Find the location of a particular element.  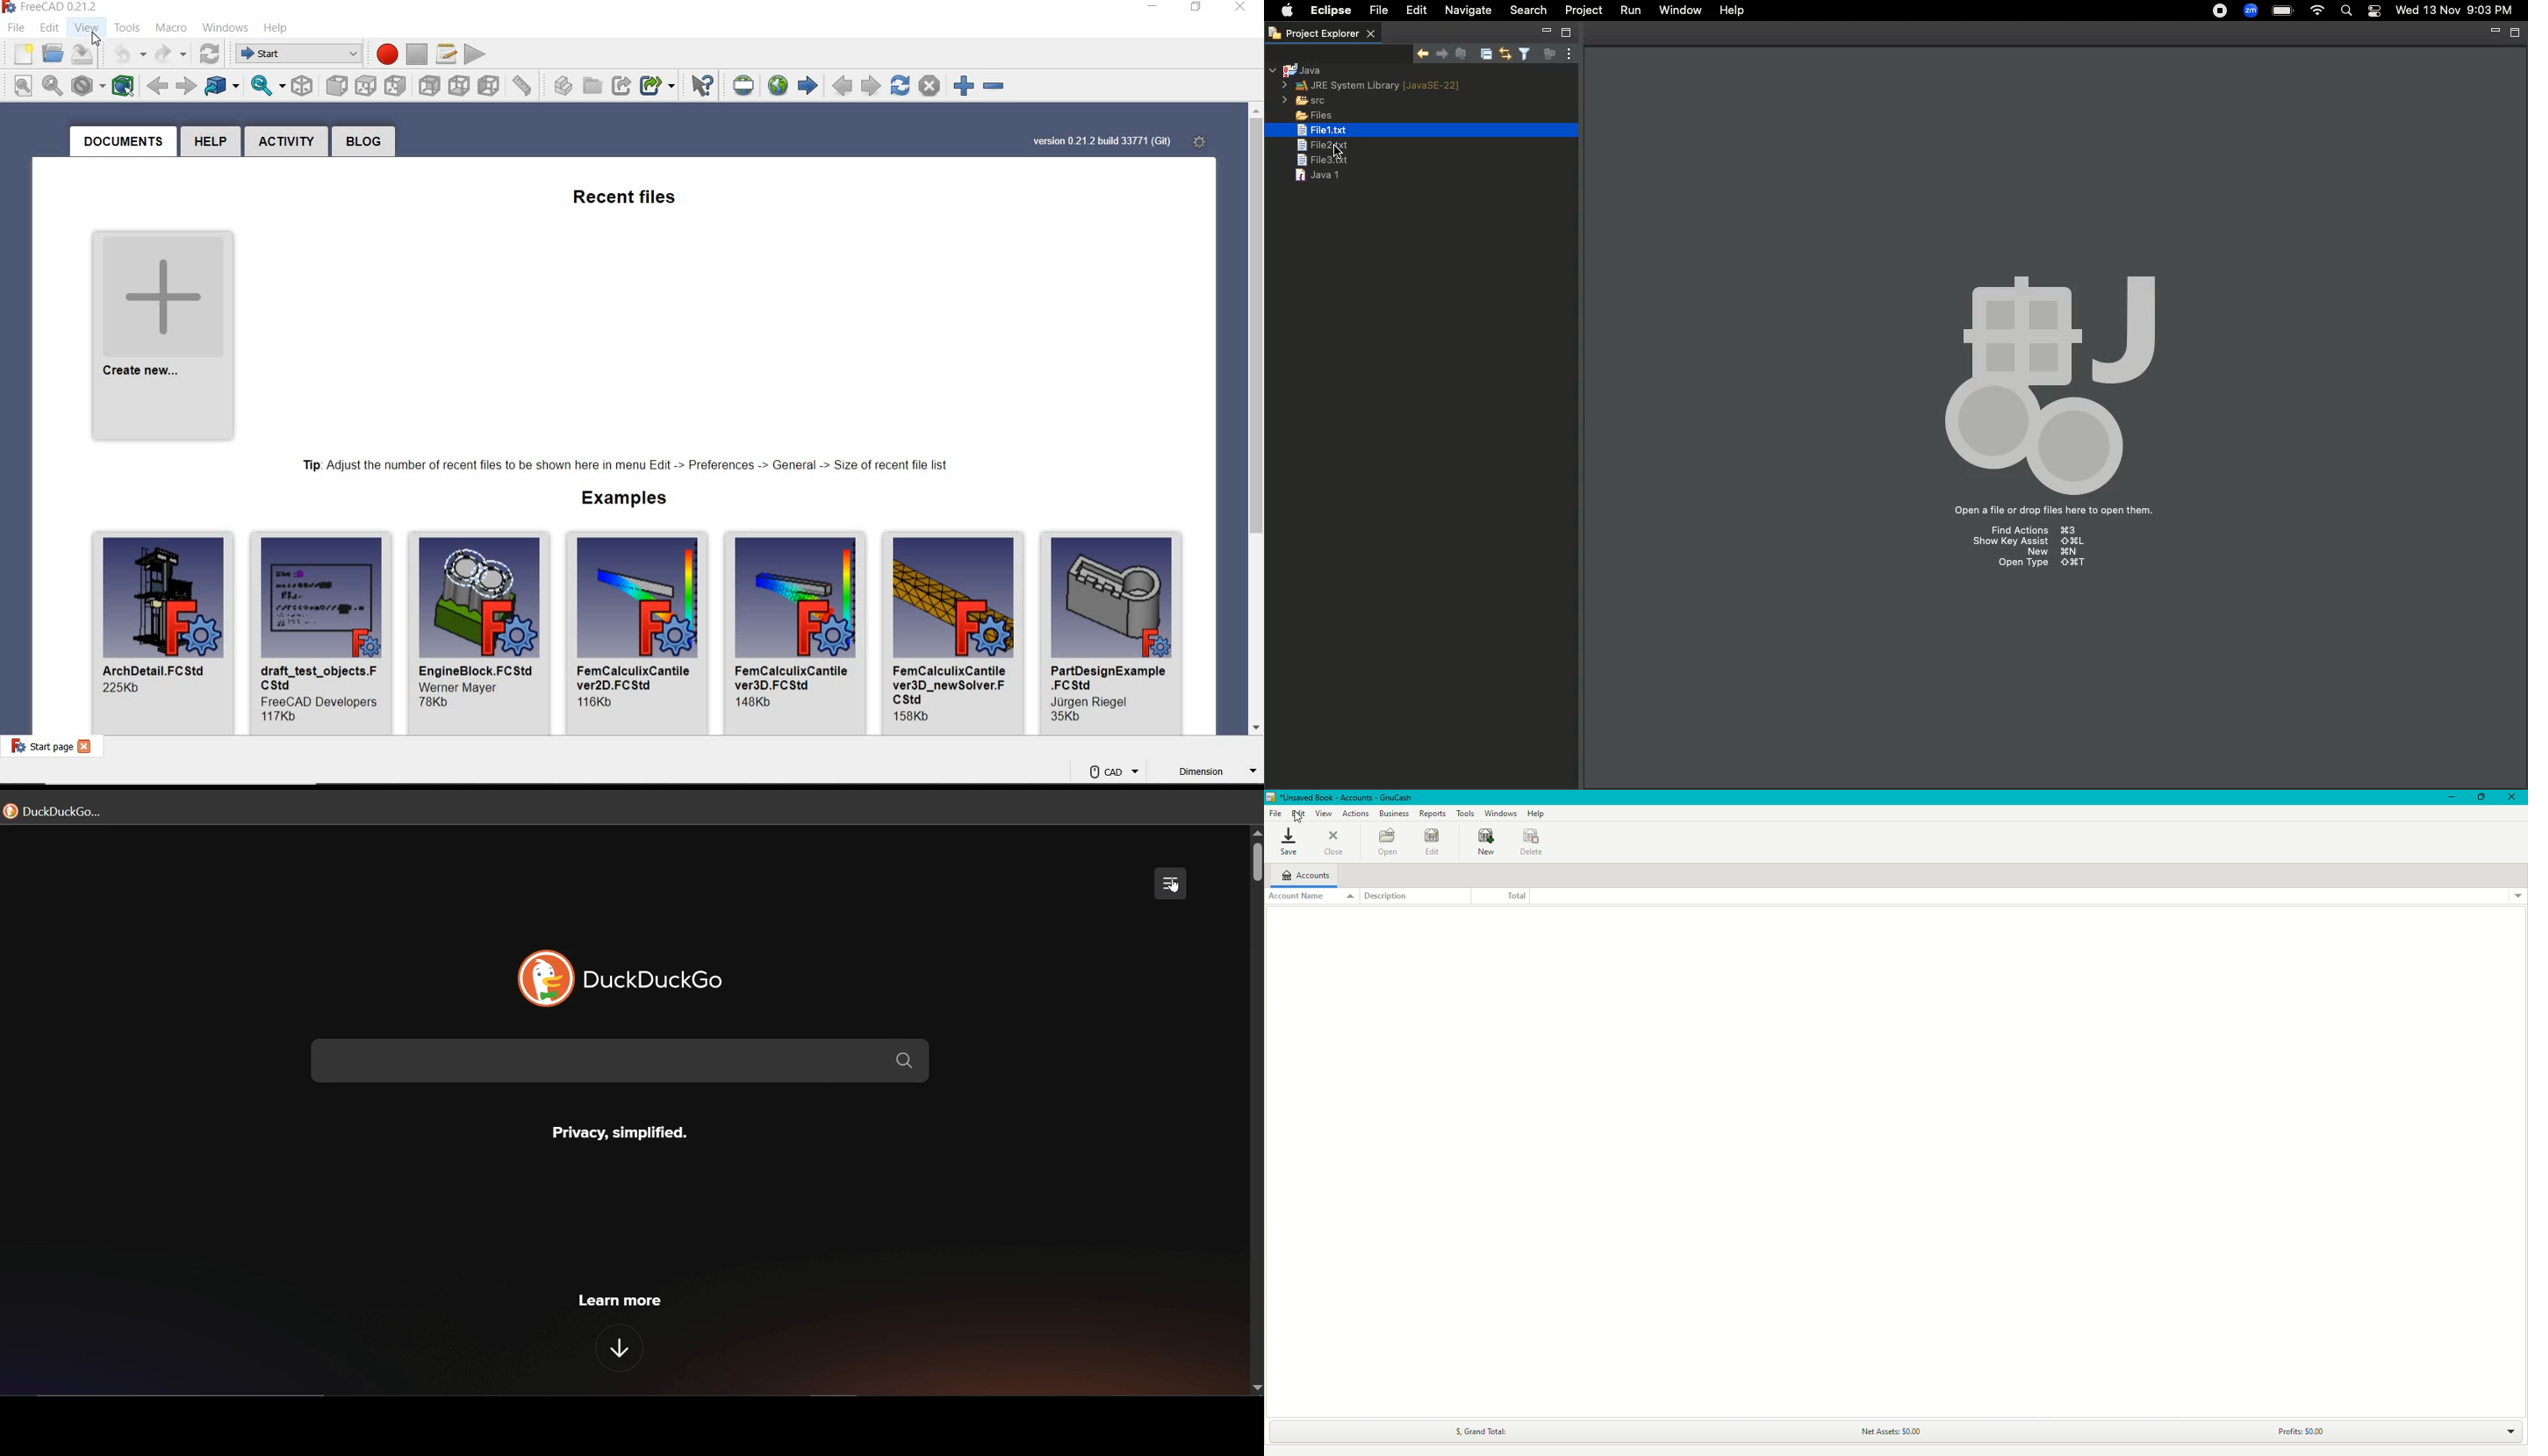

isometric is located at coordinates (302, 88).